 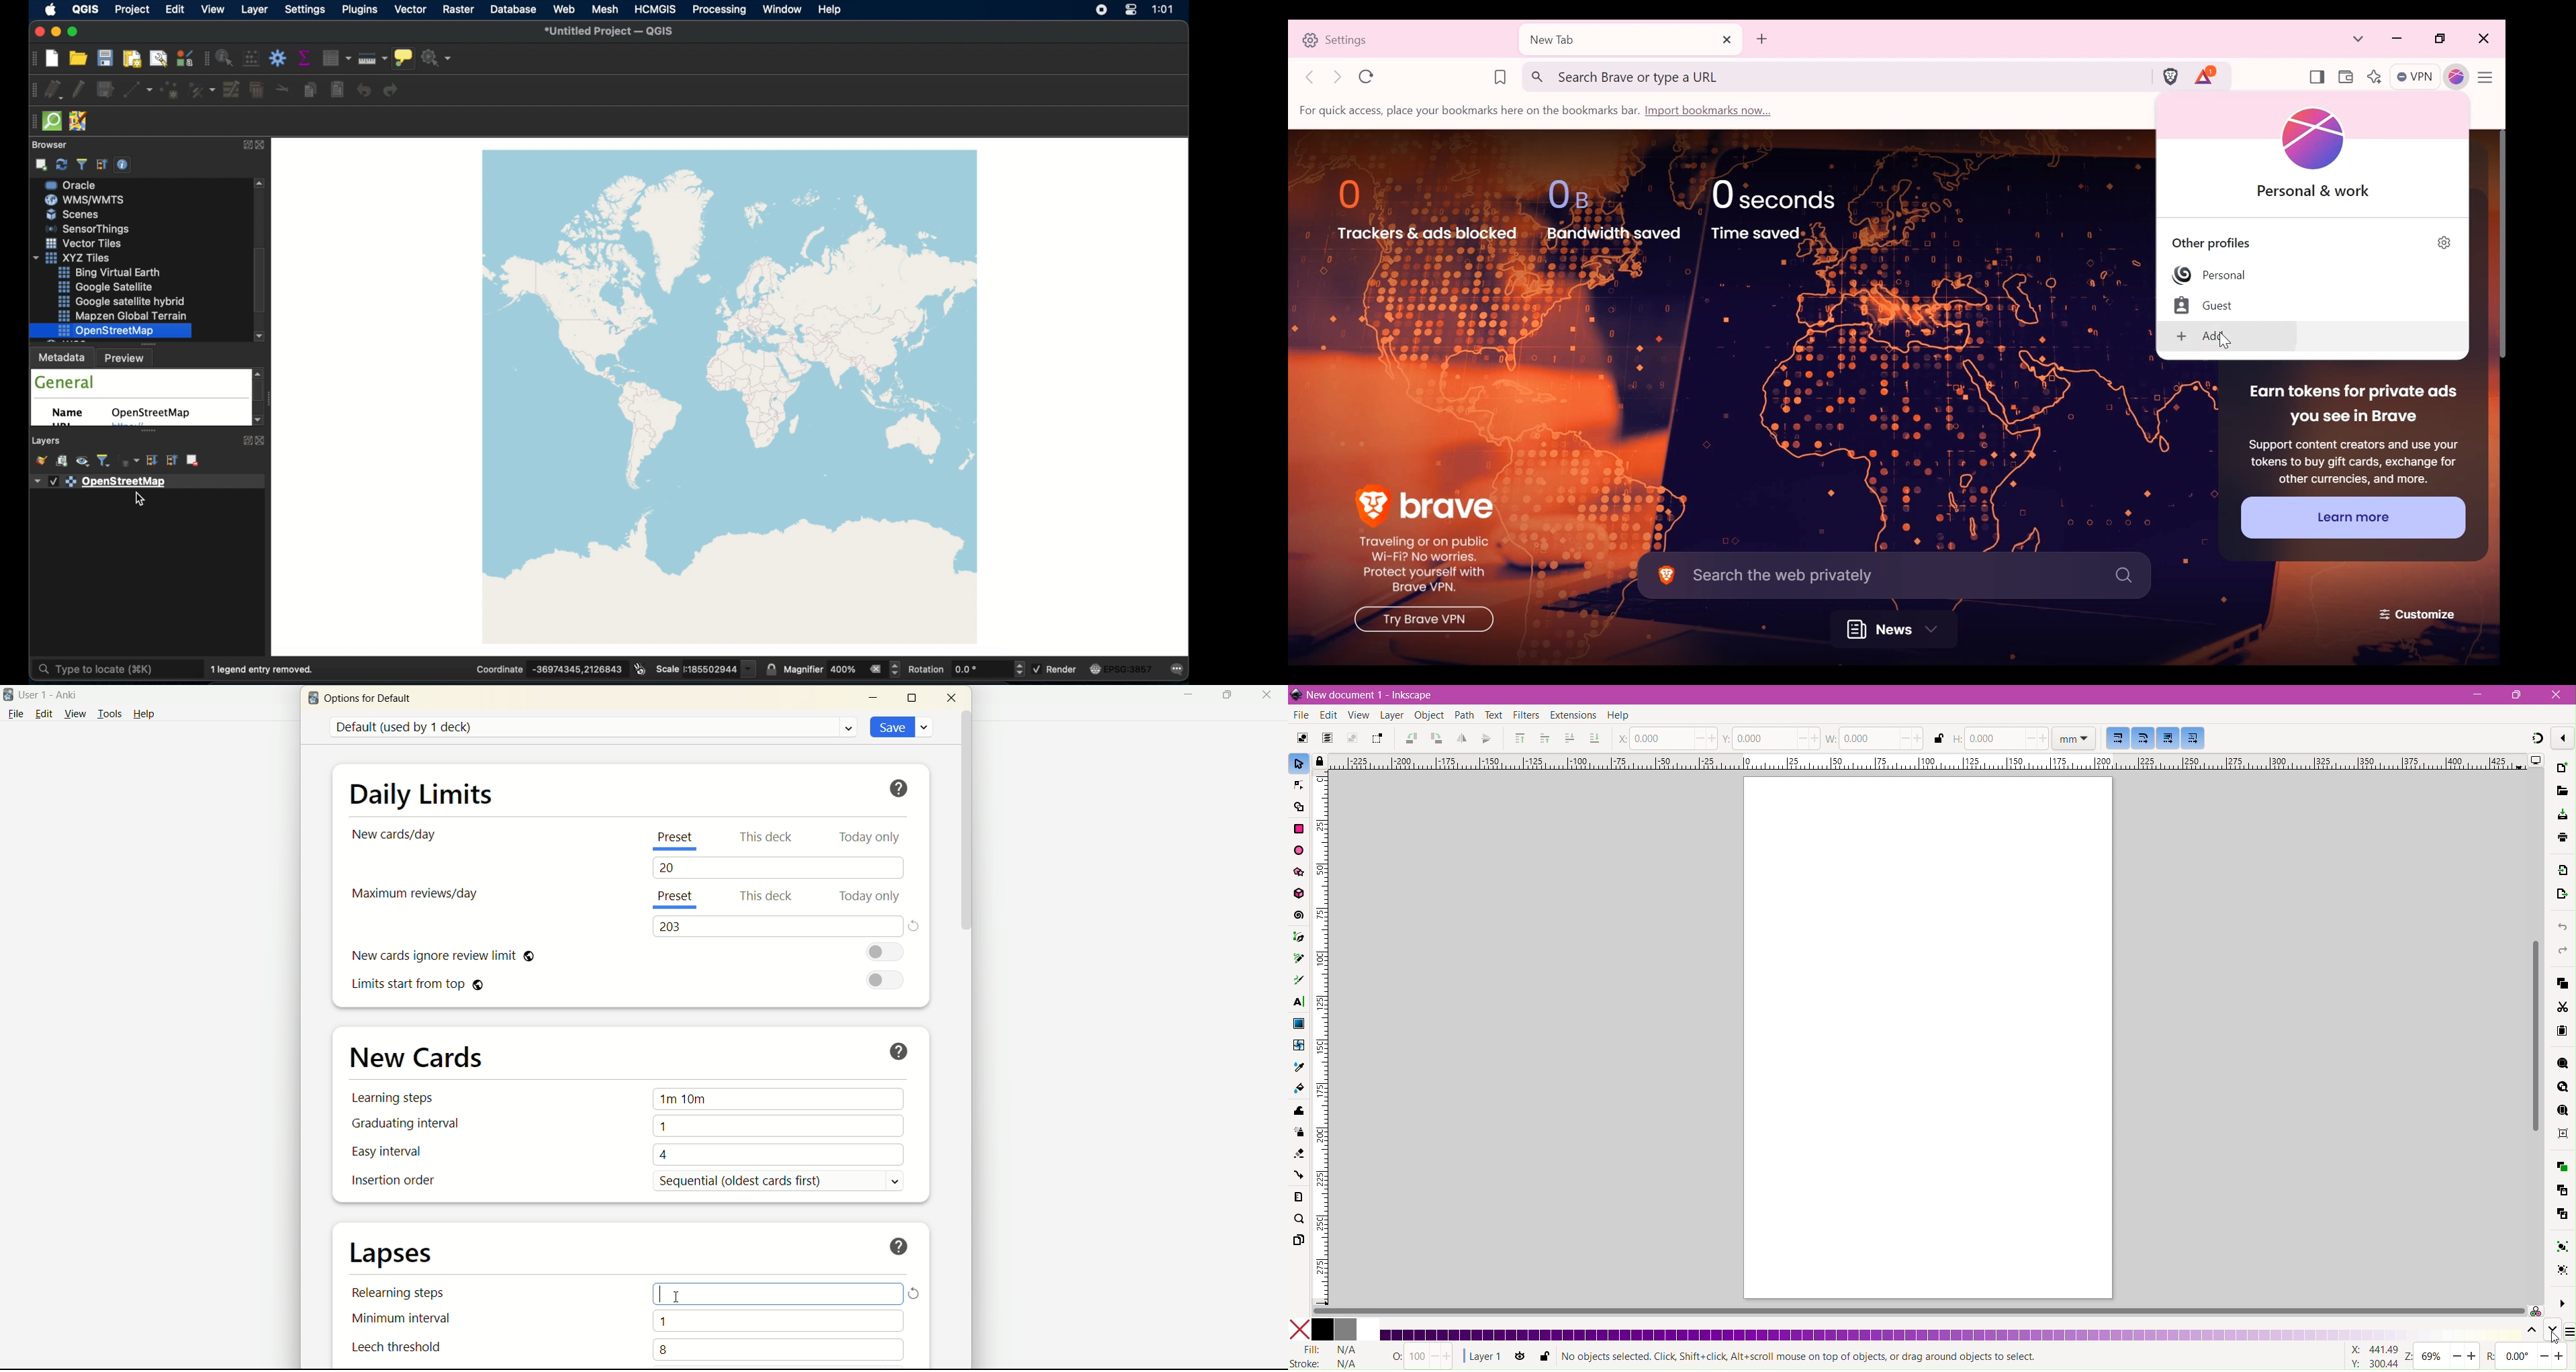 I want to click on Go up one level, so click(x=2532, y=1331).